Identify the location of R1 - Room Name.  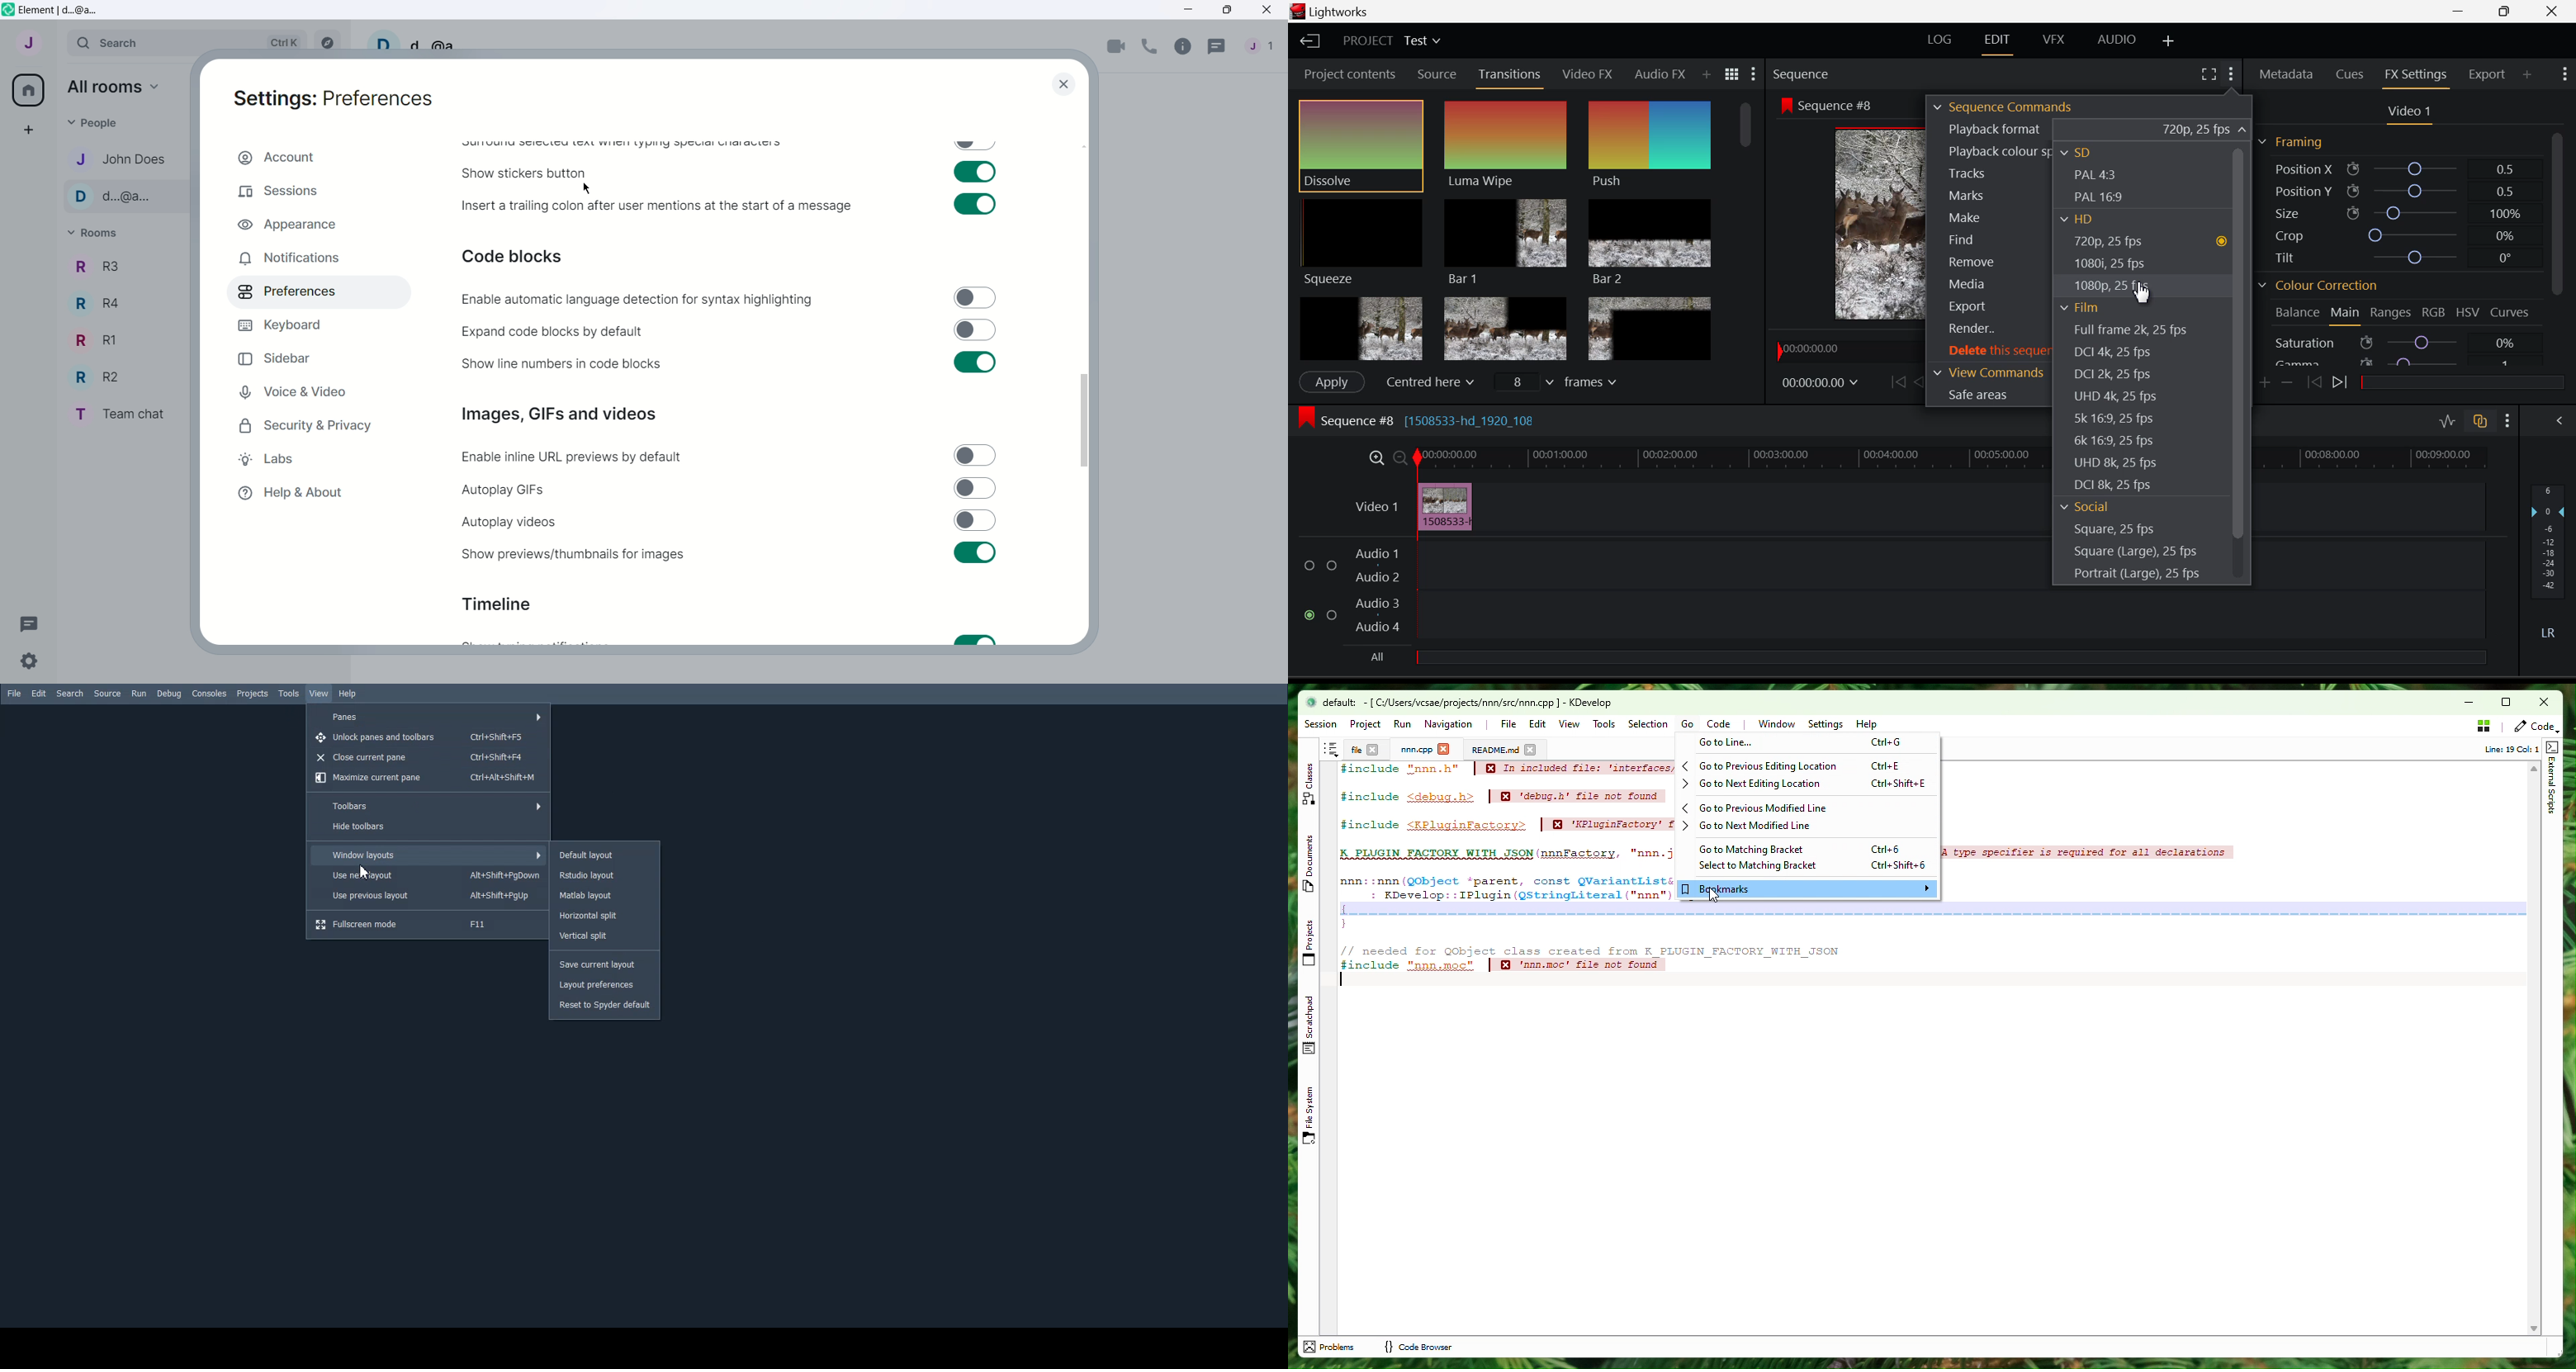
(99, 340).